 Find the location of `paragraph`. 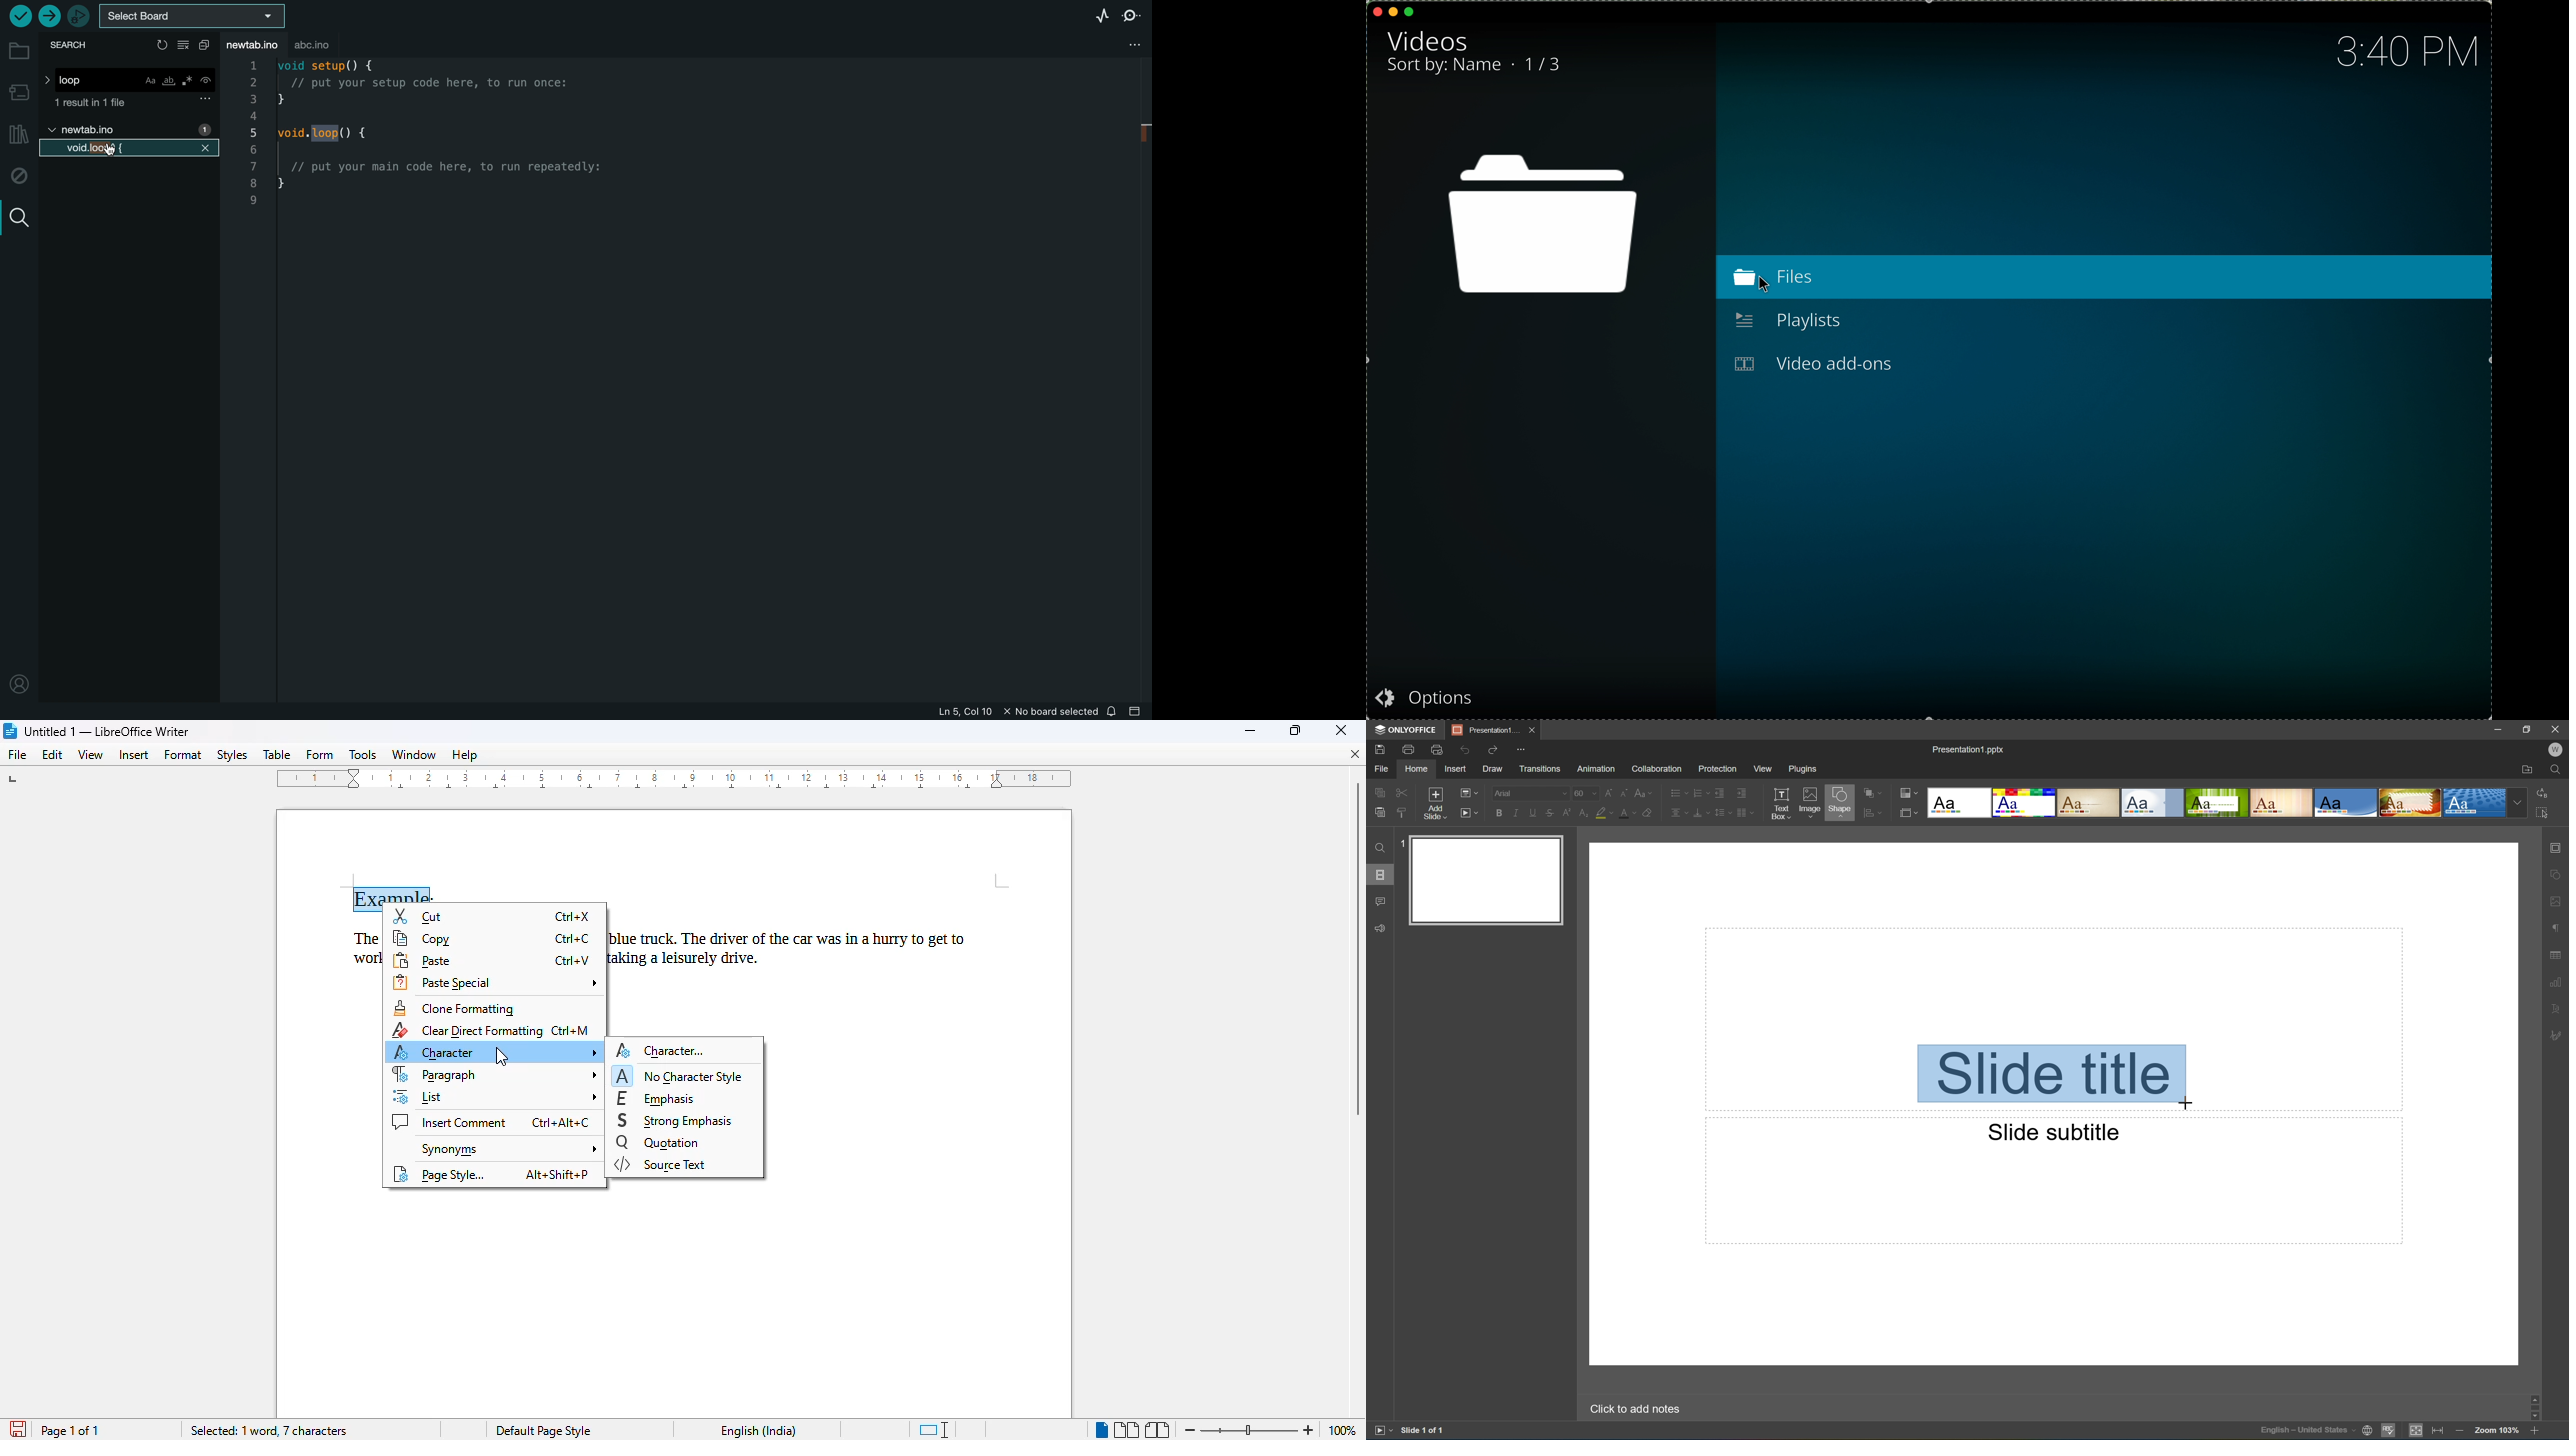

paragraph is located at coordinates (494, 1074).